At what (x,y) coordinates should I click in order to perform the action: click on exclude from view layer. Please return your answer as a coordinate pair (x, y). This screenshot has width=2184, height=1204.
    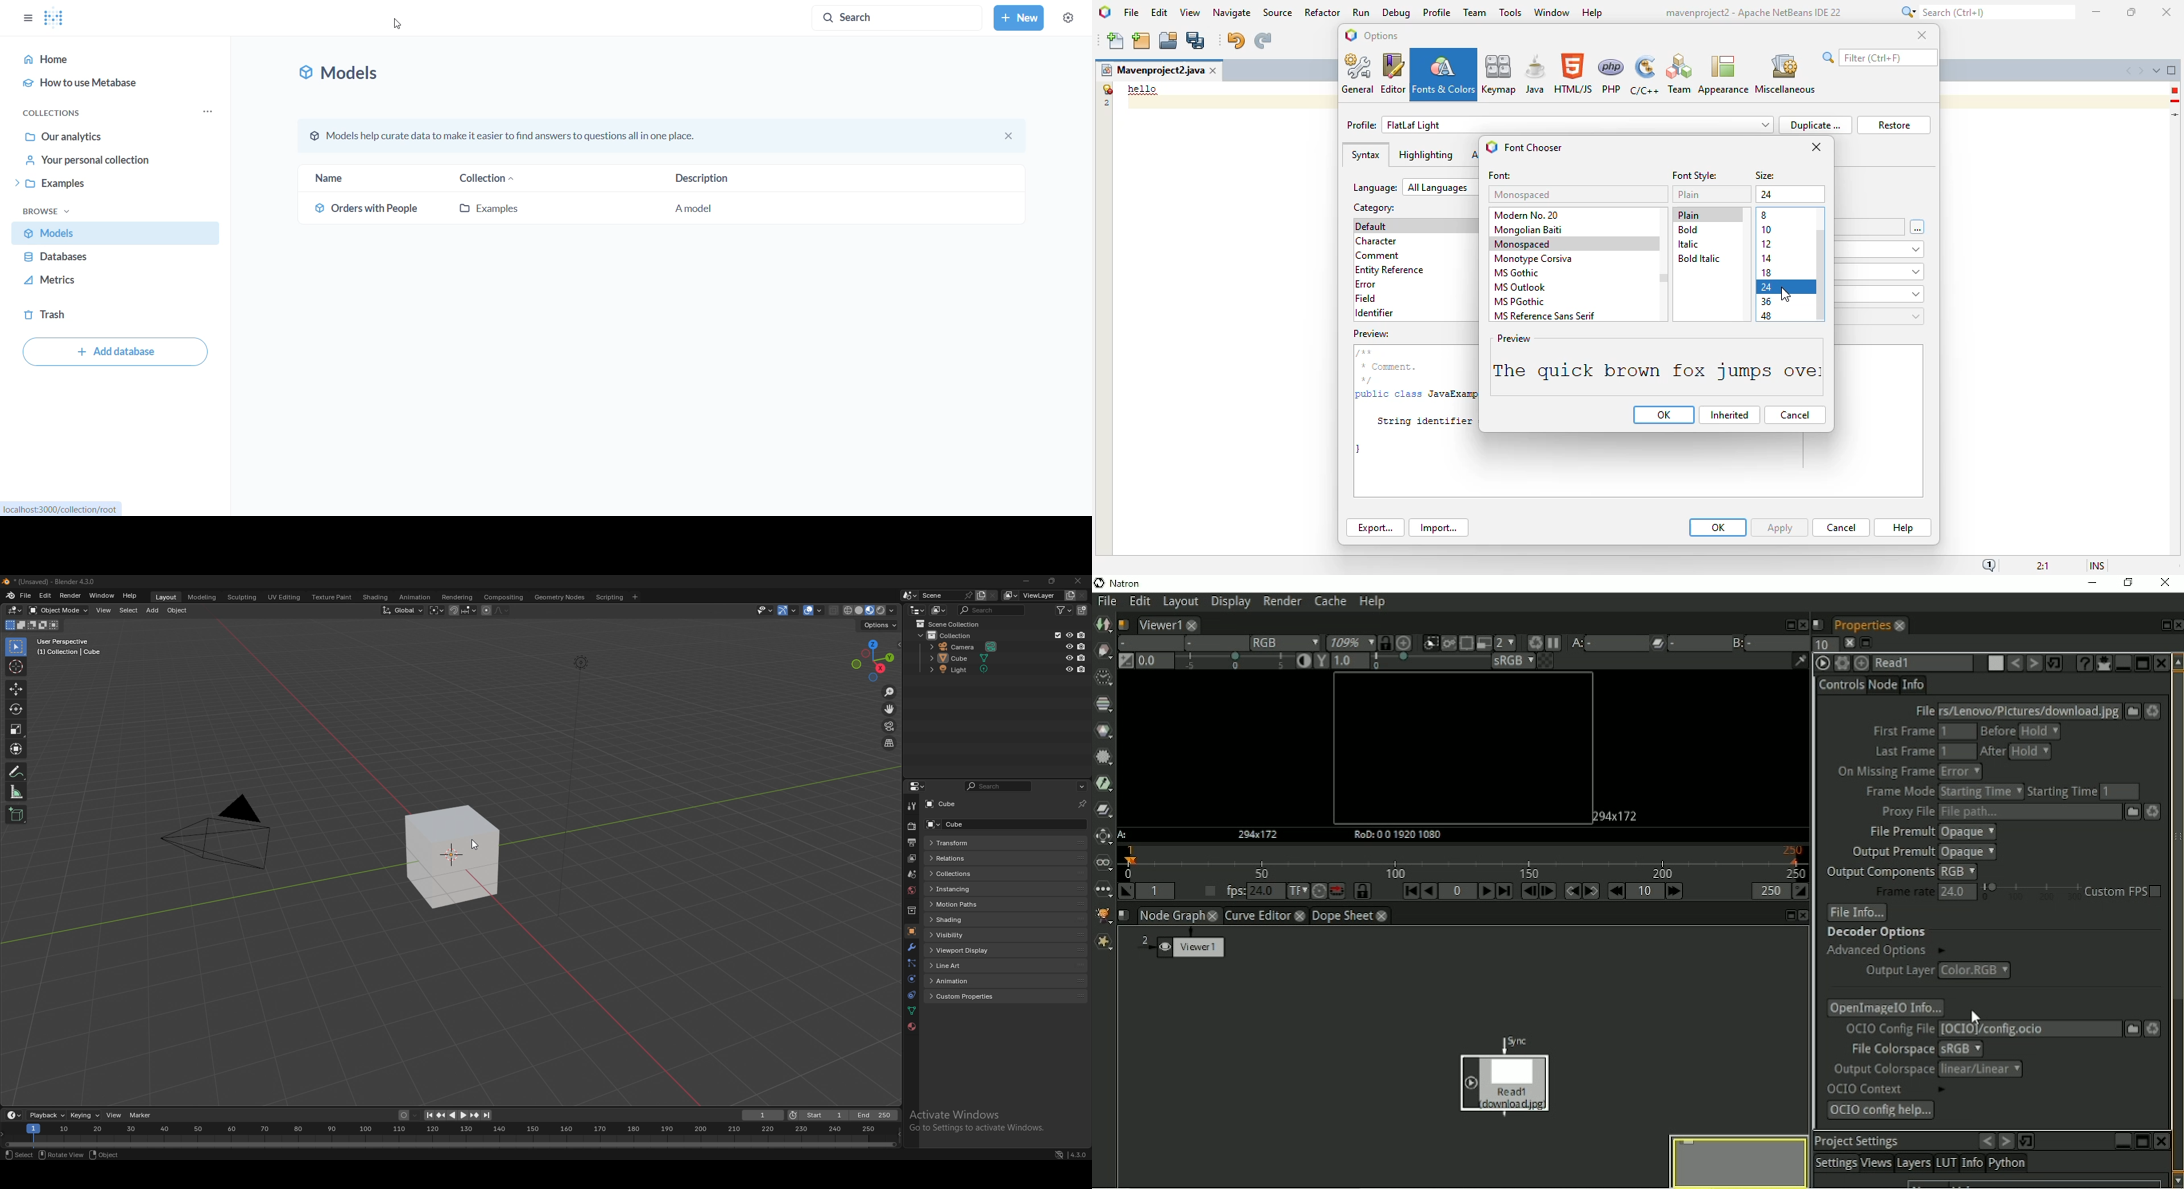
    Looking at the image, I should click on (1056, 635).